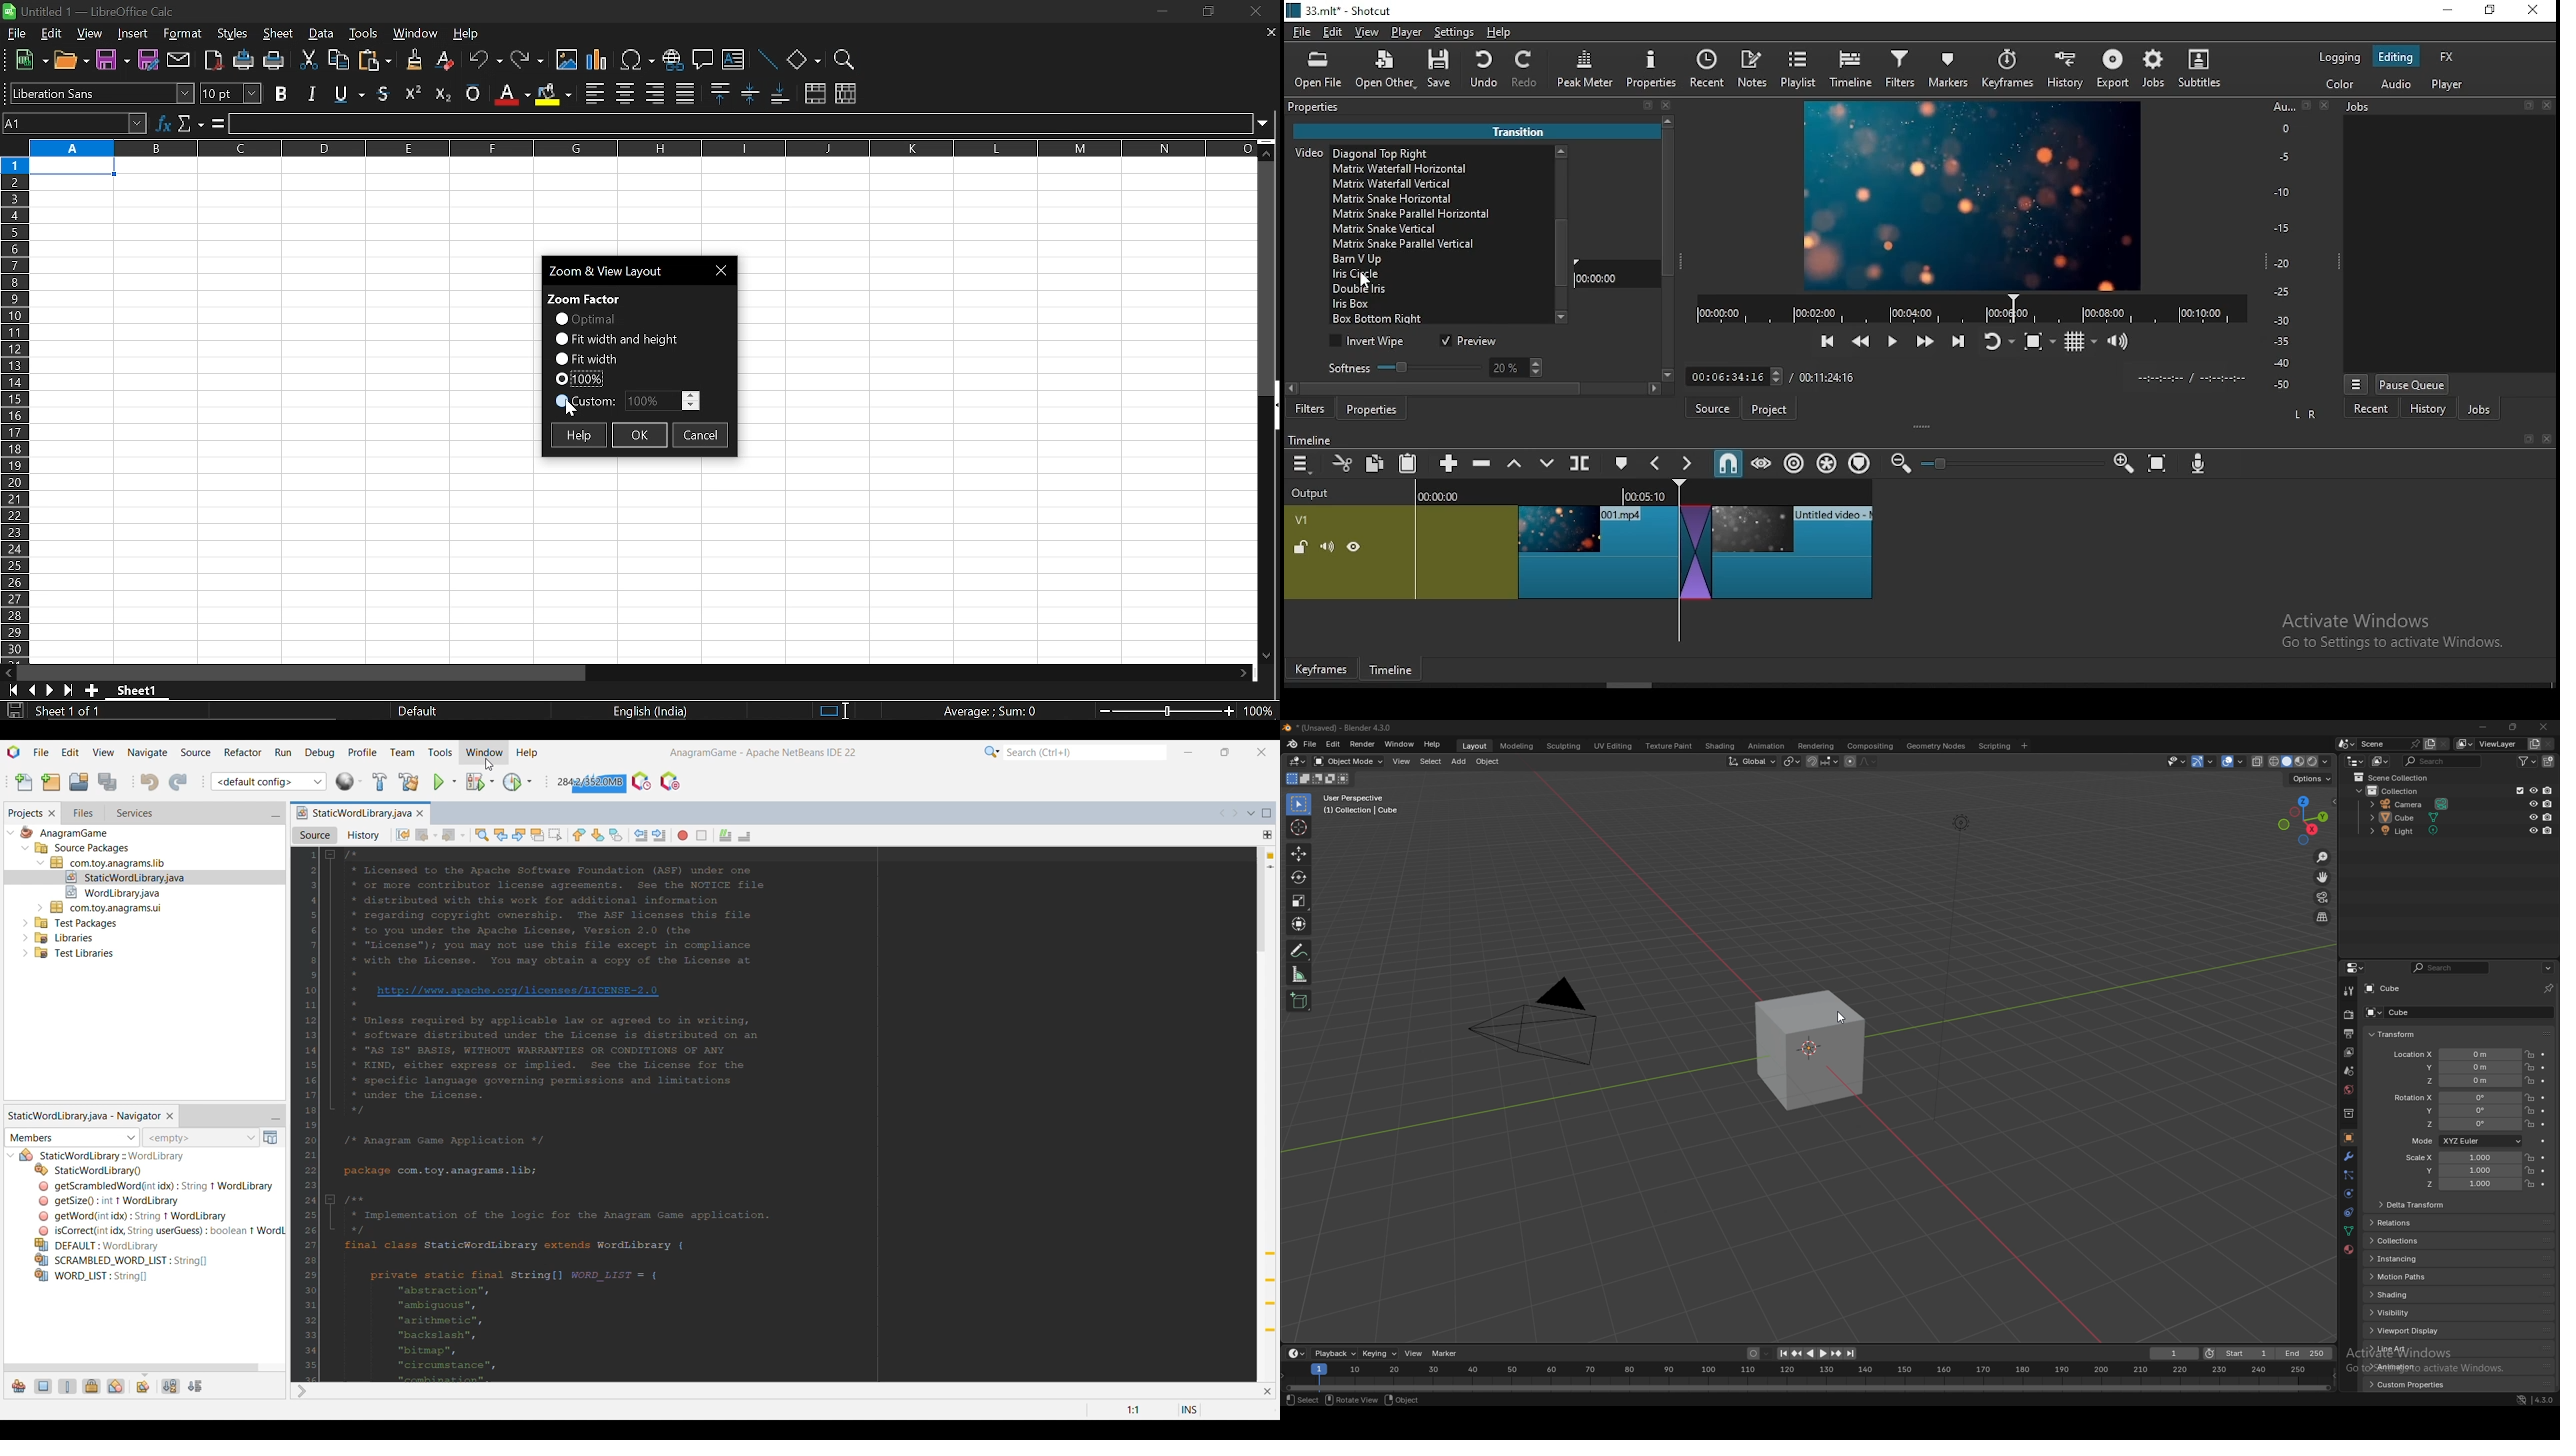 The image size is (2576, 1456). I want to click on eraser, so click(446, 61).